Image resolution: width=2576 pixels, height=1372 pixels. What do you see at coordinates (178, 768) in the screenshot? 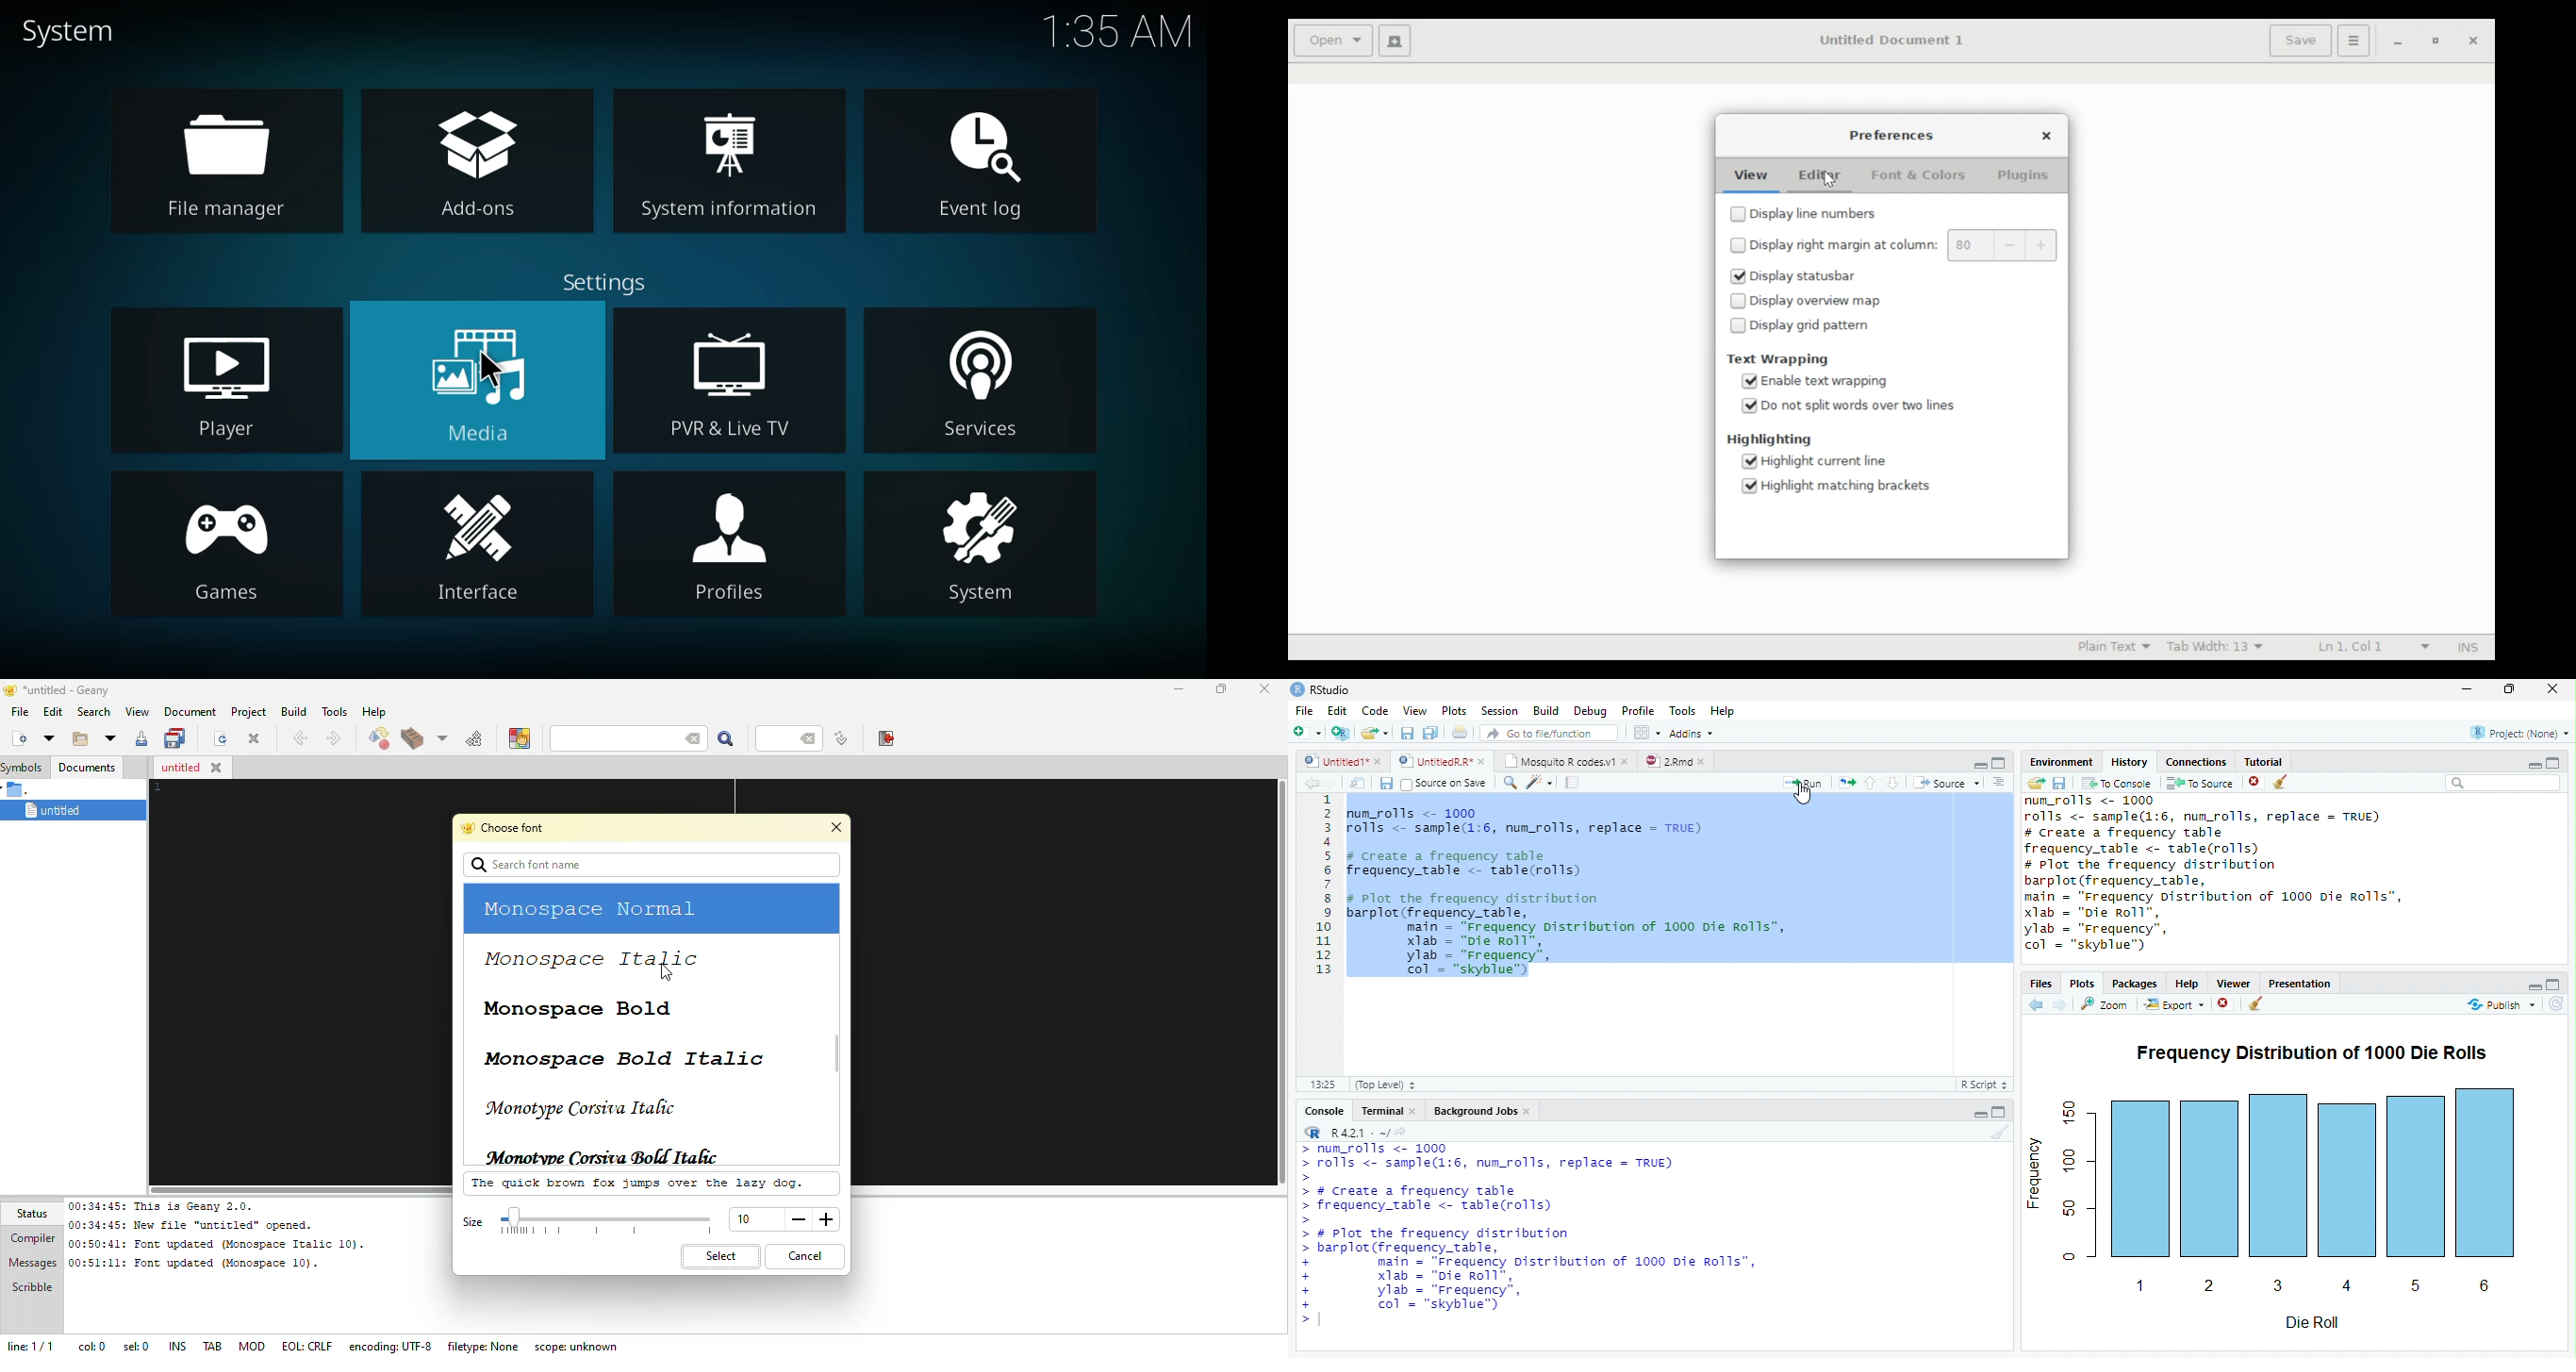
I see `untitled` at bounding box center [178, 768].